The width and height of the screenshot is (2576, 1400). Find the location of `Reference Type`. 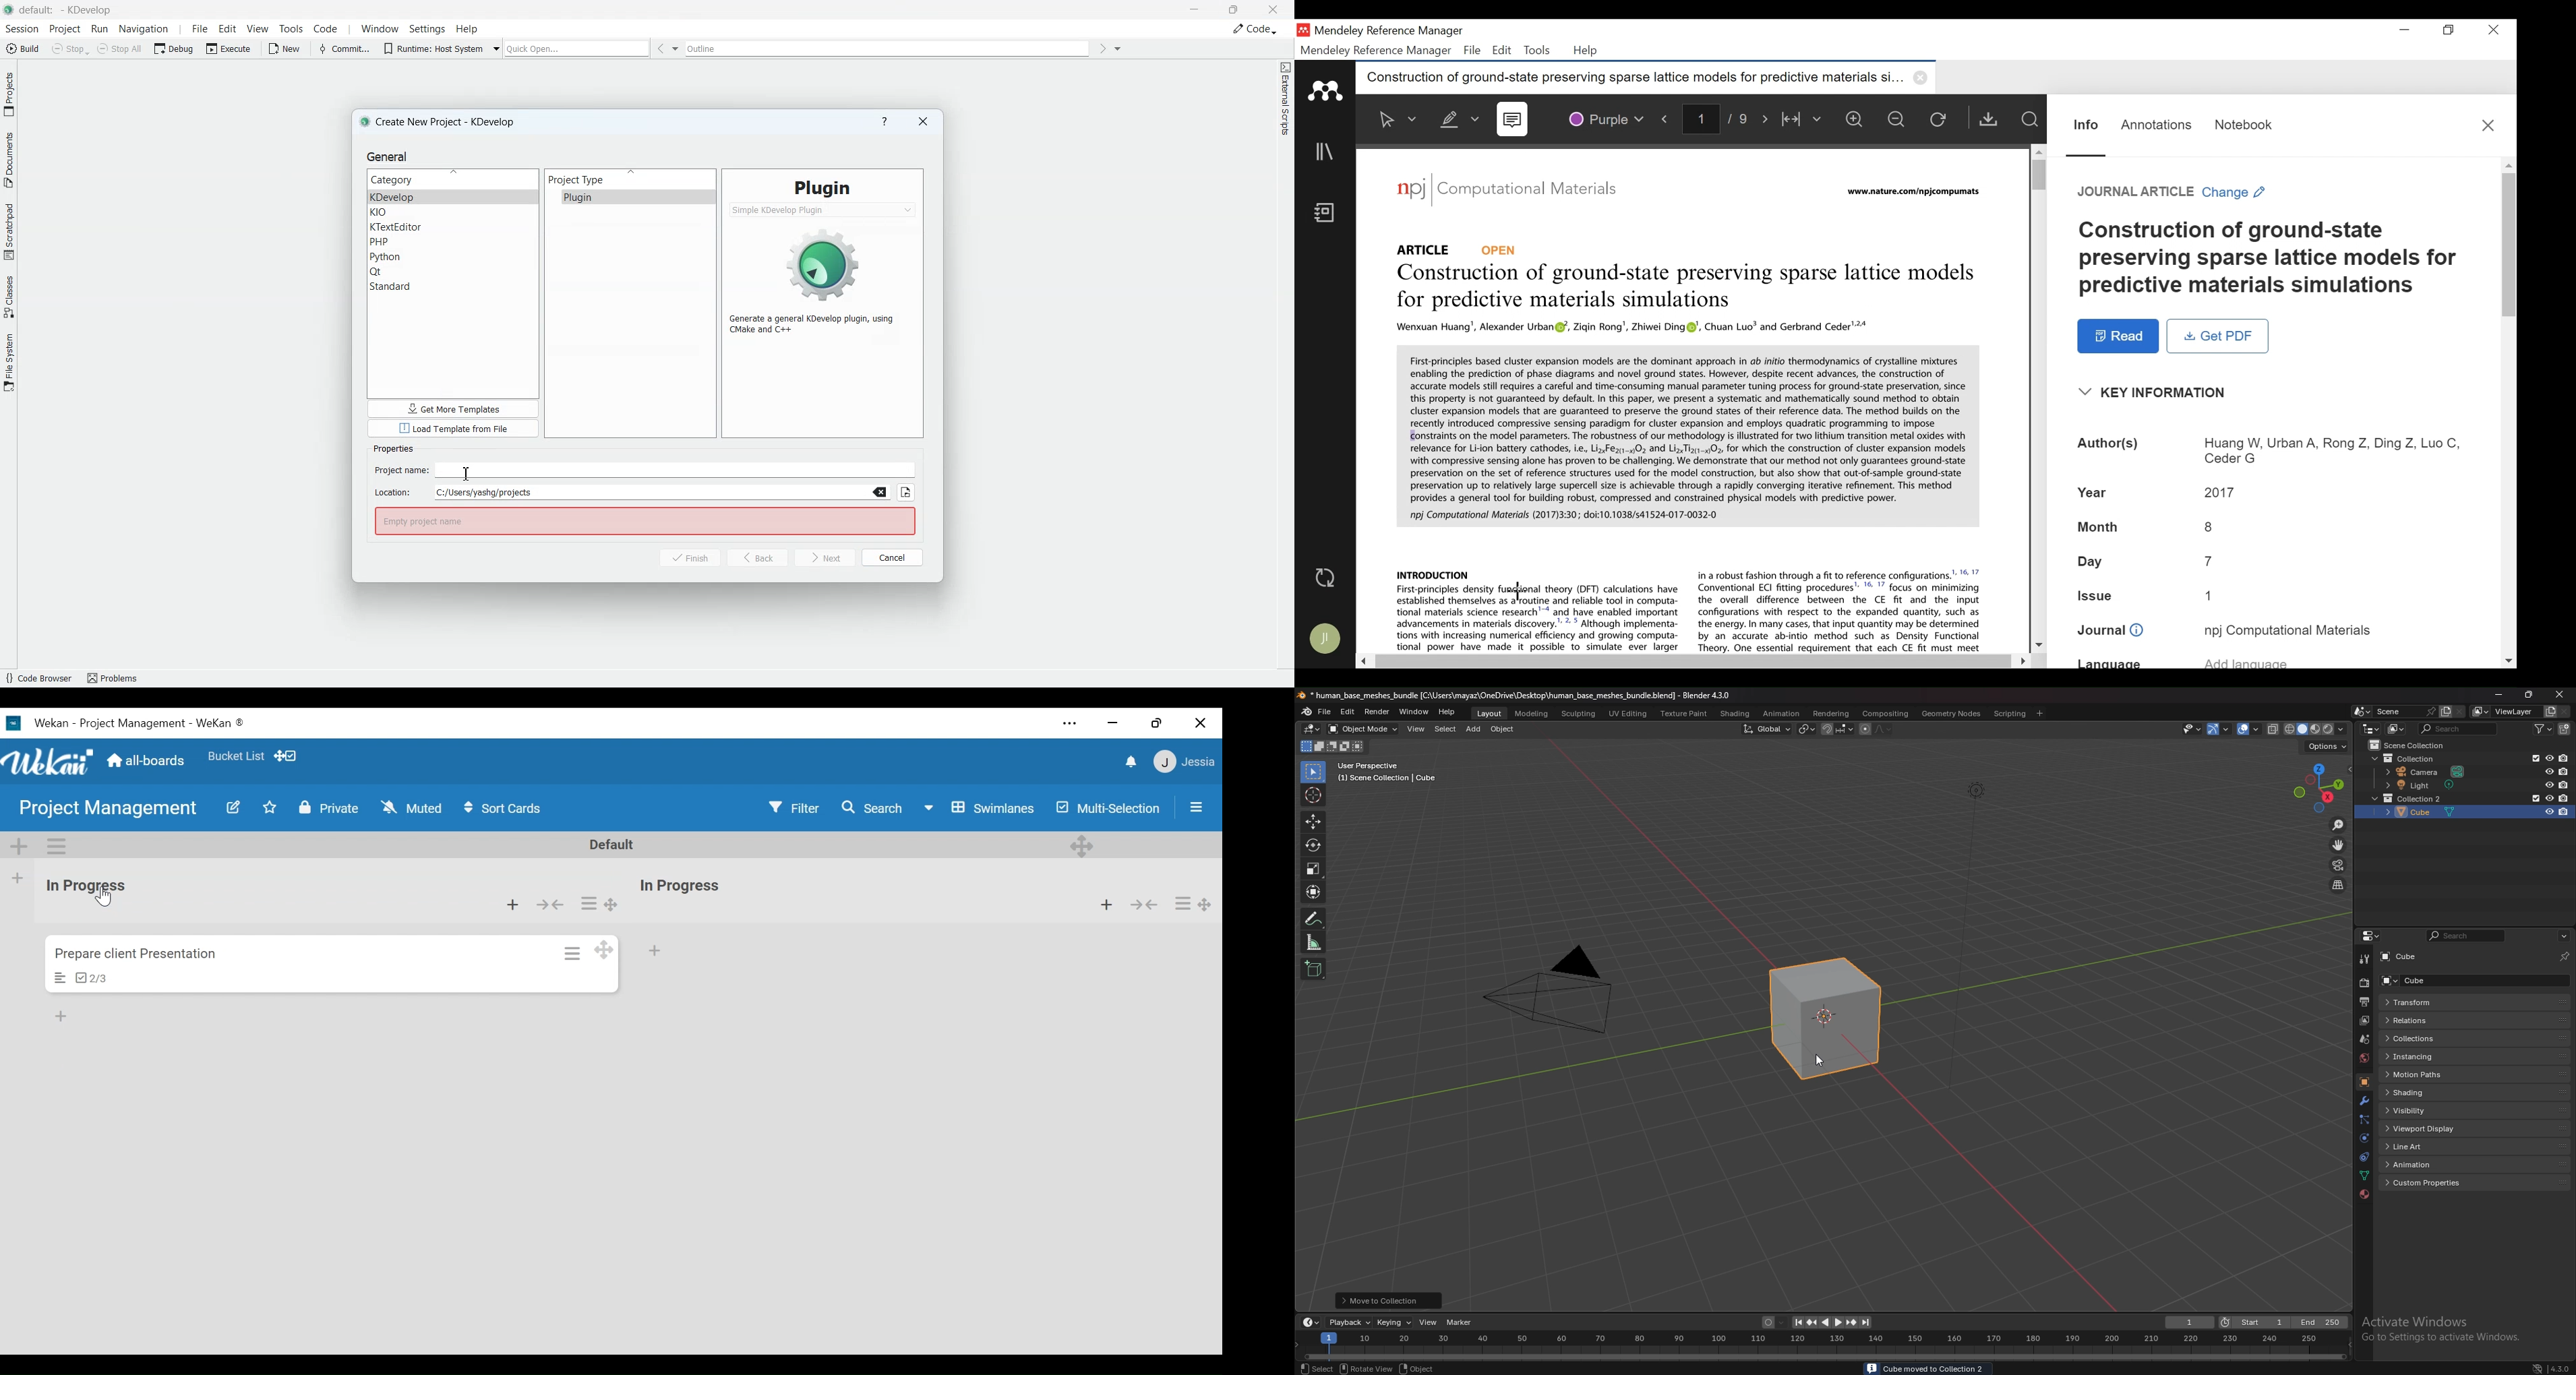

Reference Type is located at coordinates (1427, 248).